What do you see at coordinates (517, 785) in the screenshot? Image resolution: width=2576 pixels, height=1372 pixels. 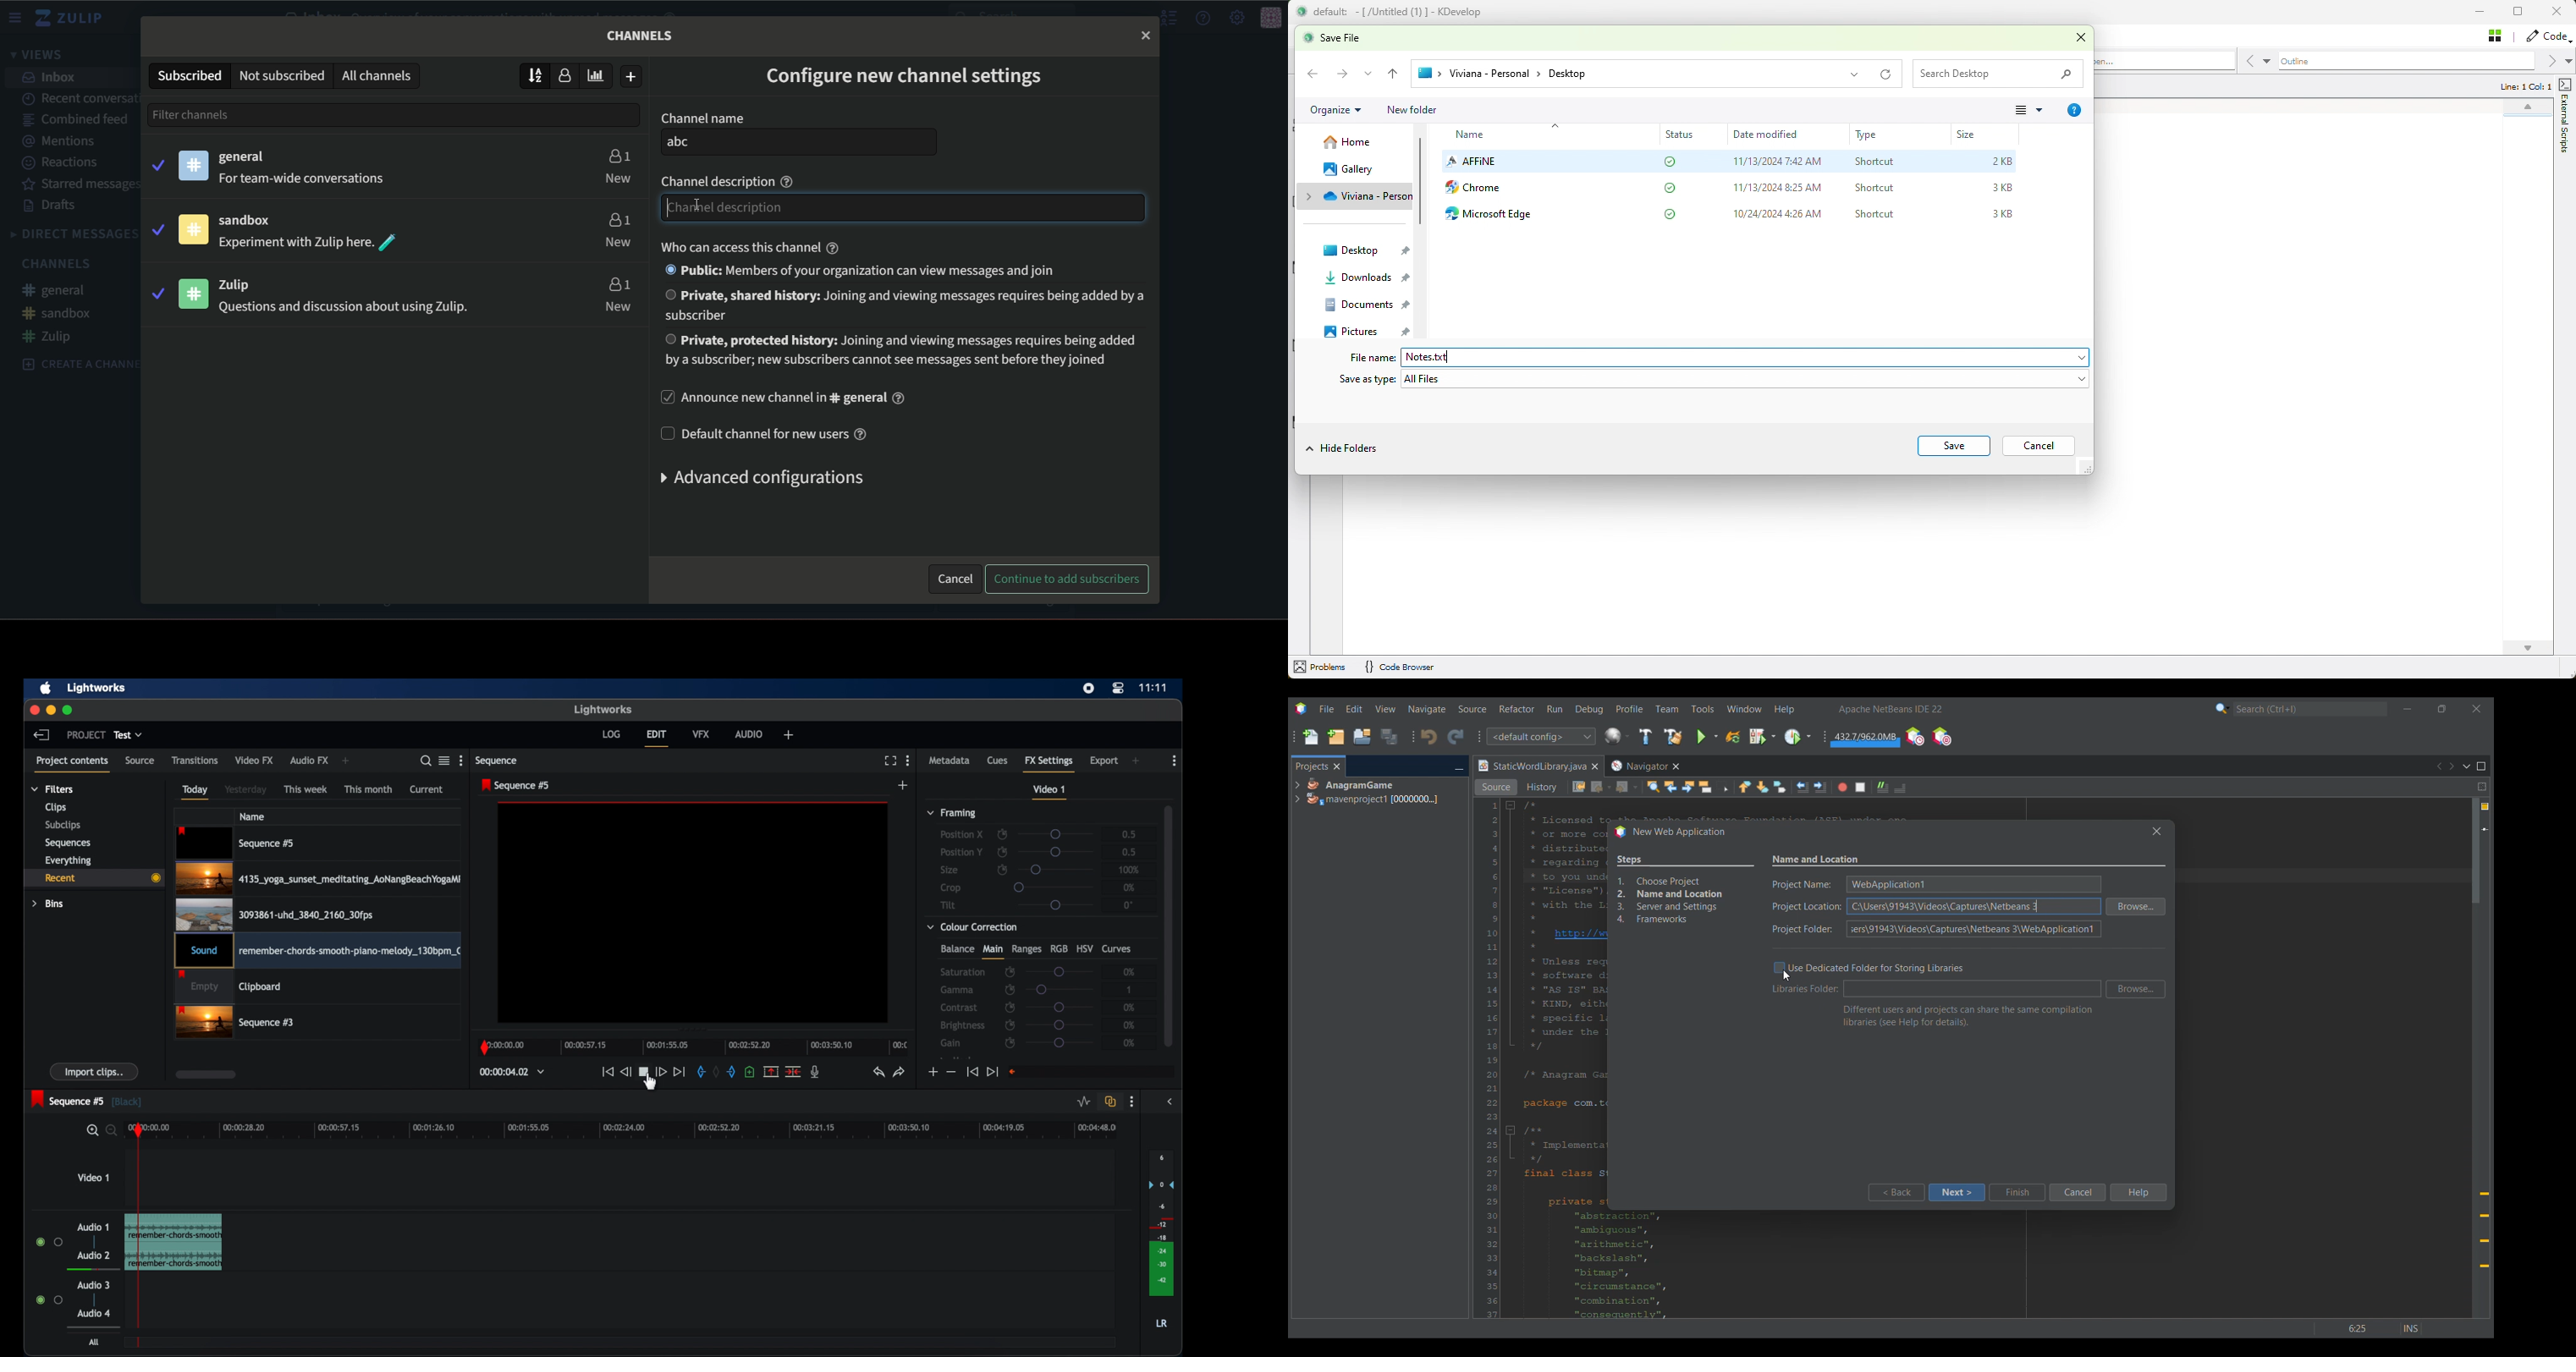 I see `sequence 5` at bounding box center [517, 785].